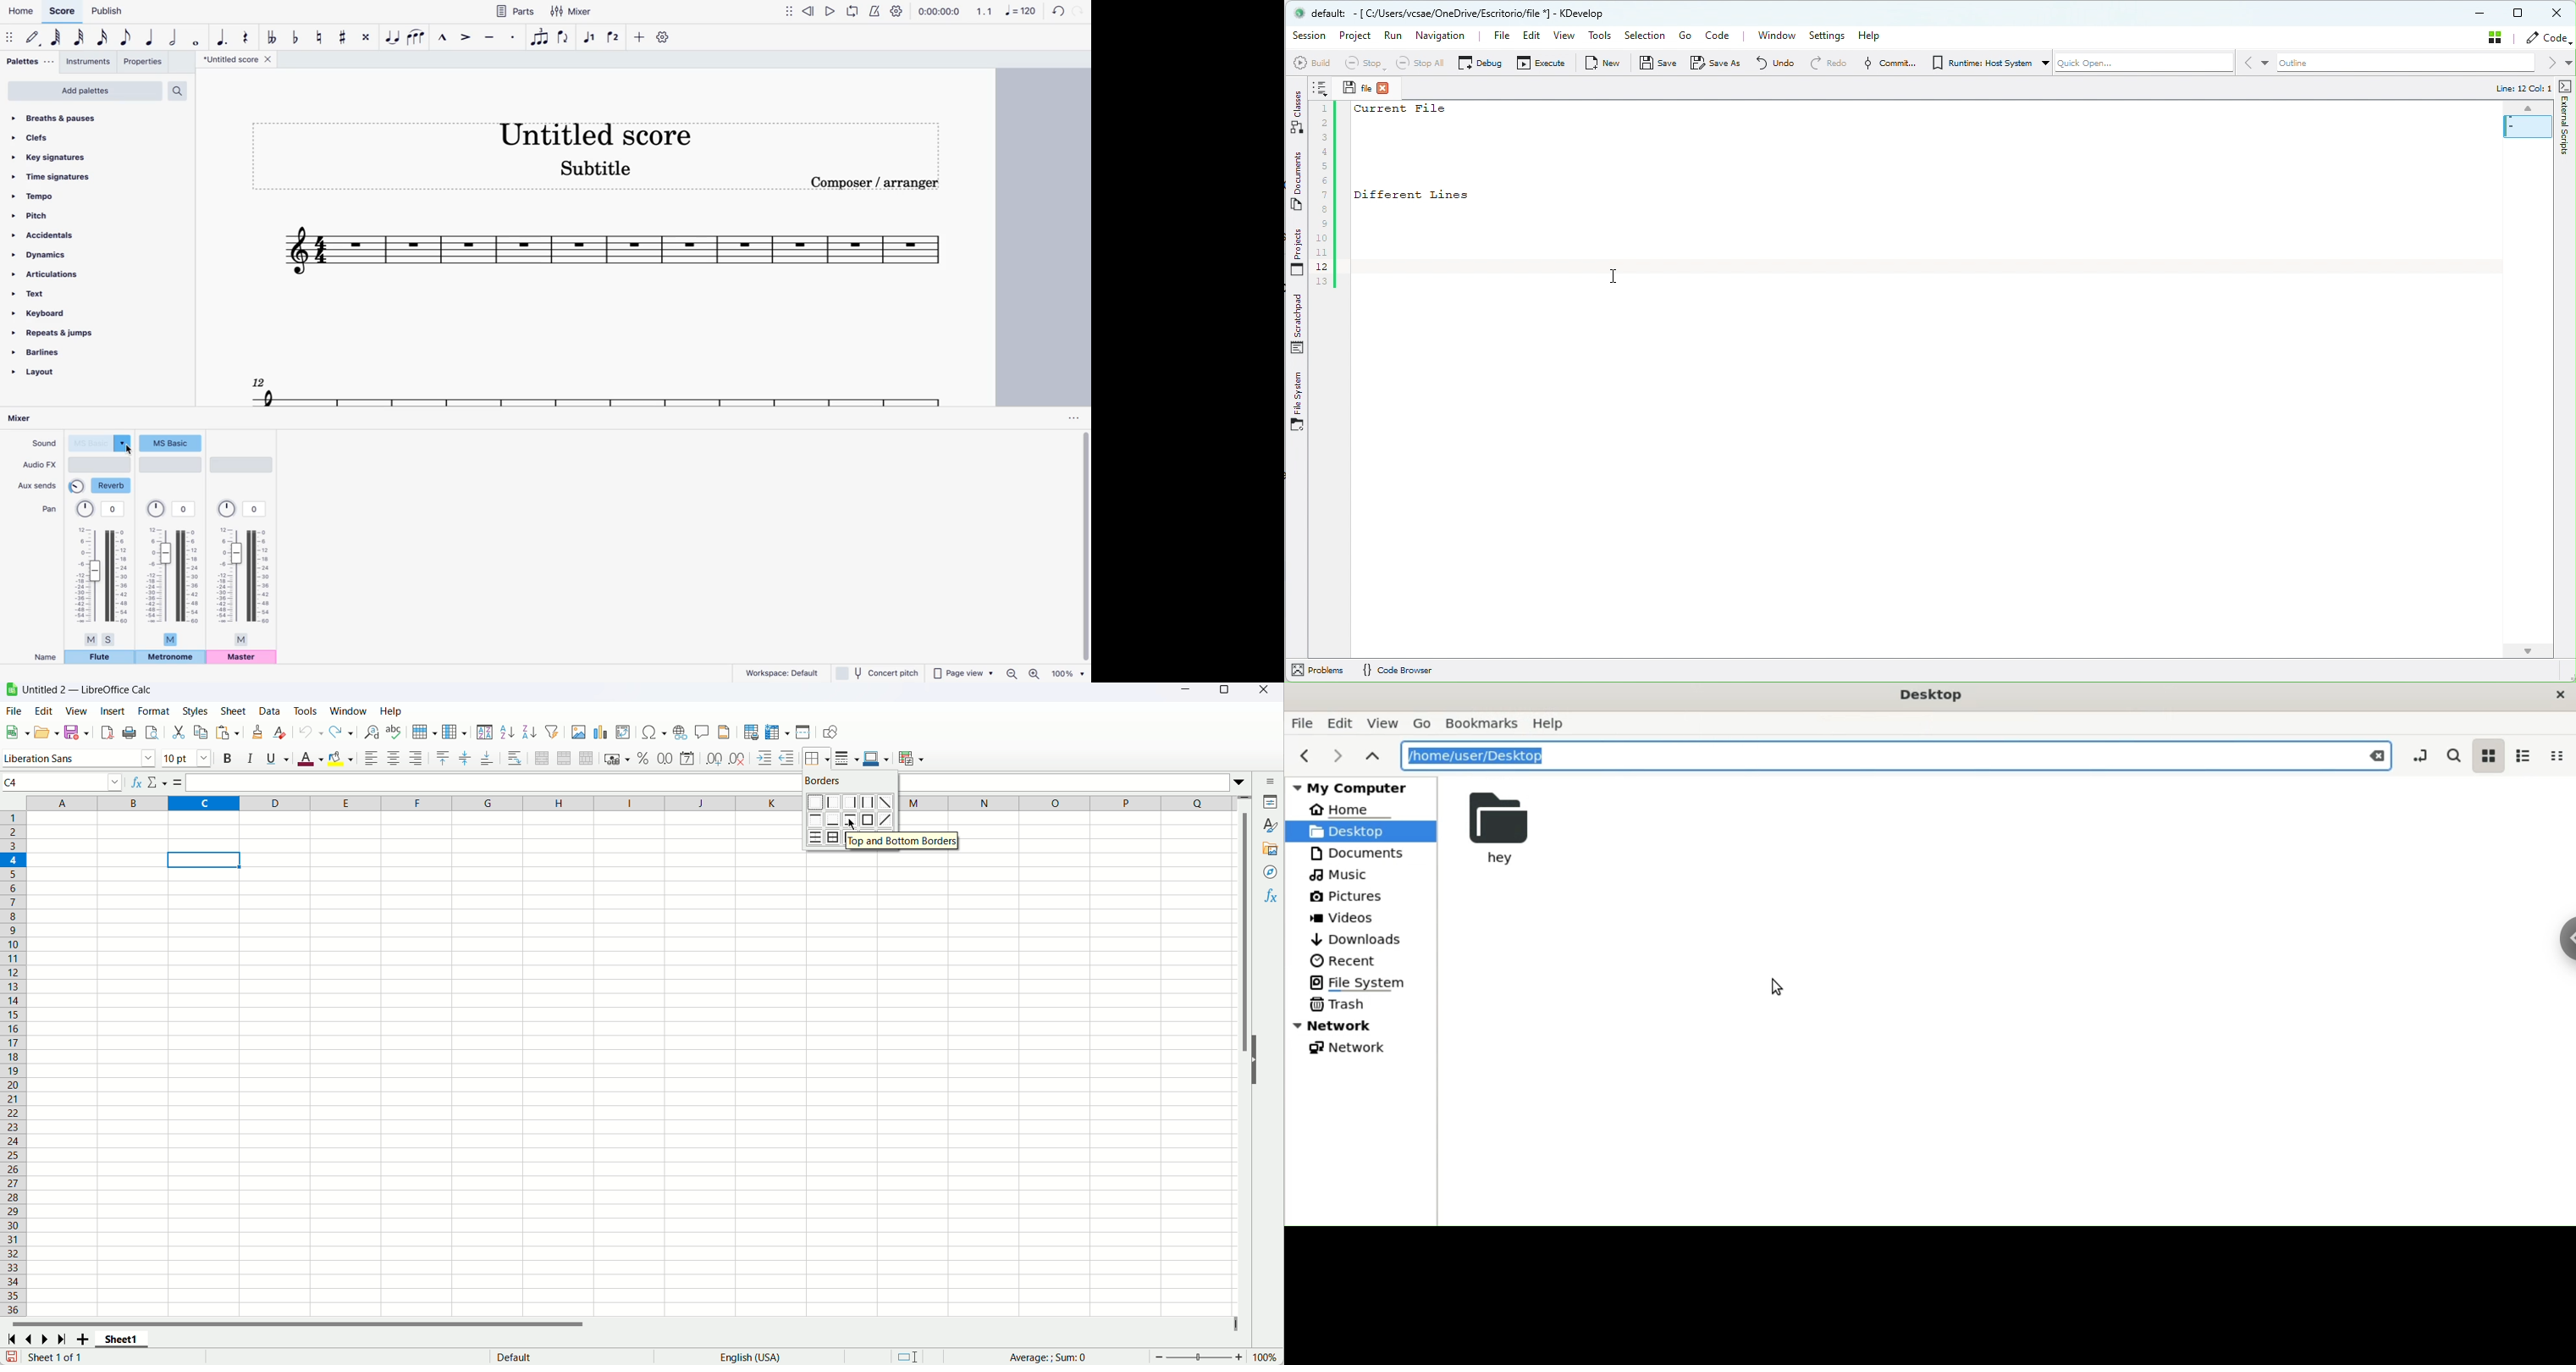 This screenshot has width=2576, height=1372. What do you see at coordinates (101, 464) in the screenshot?
I see `audio type` at bounding box center [101, 464].